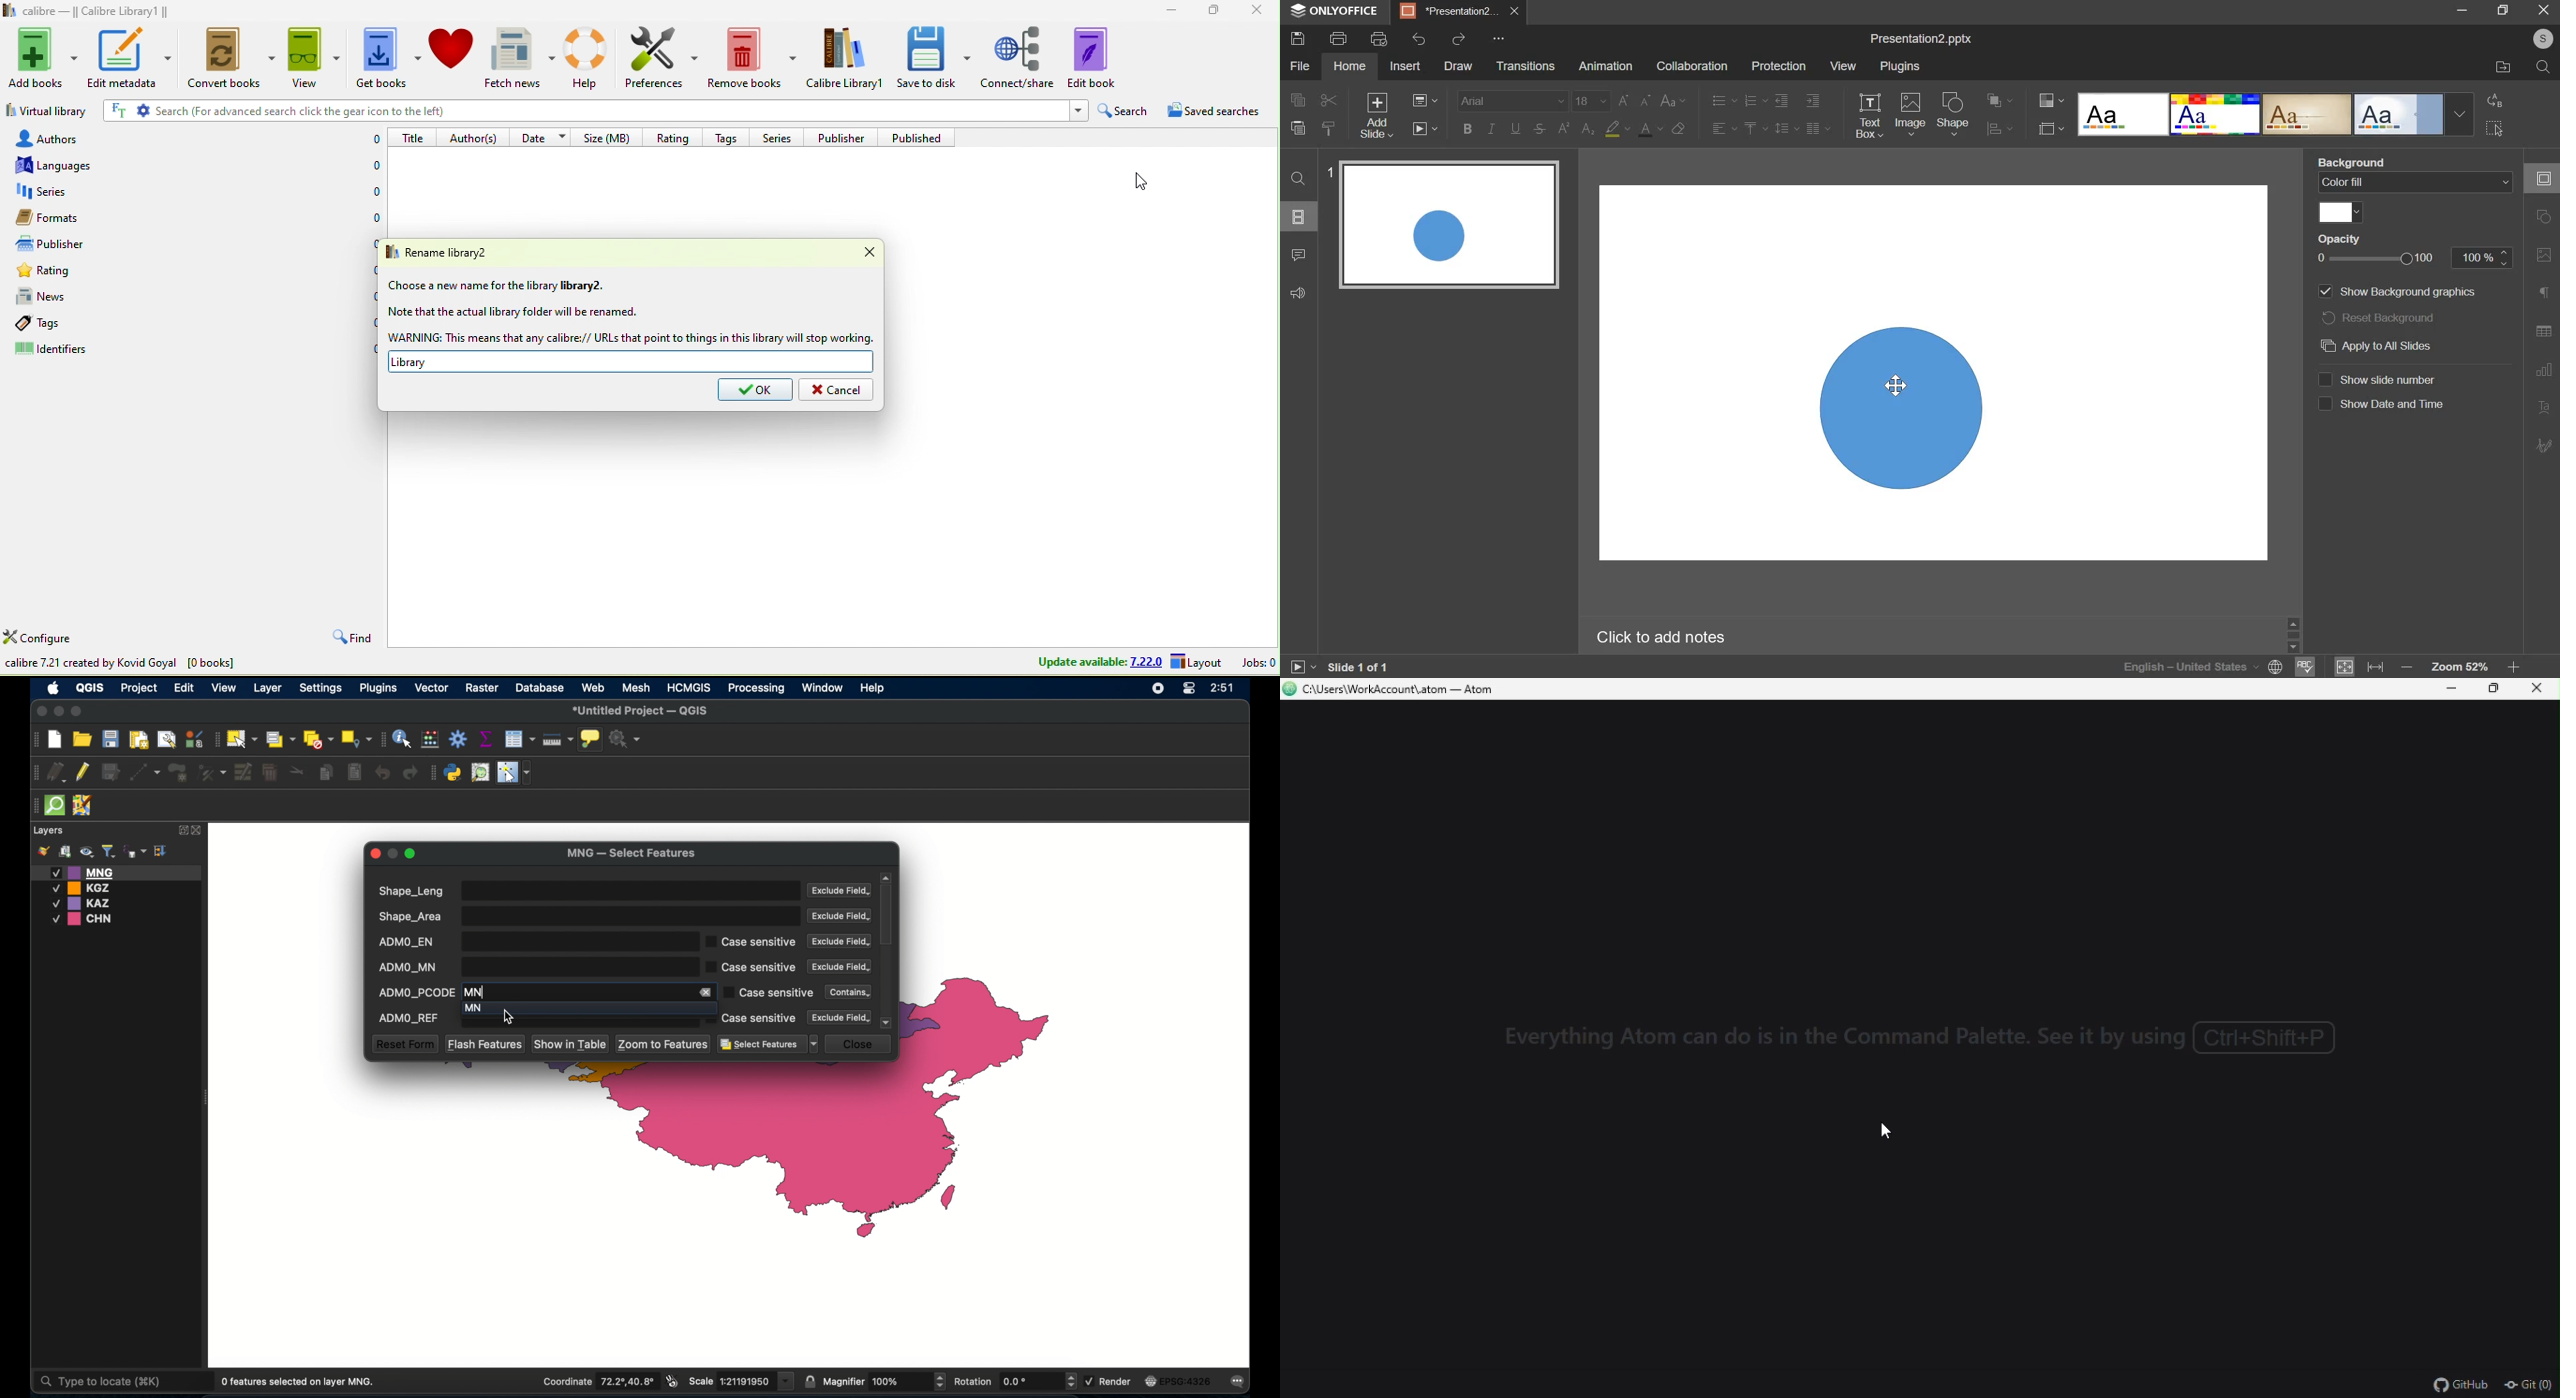 The height and width of the screenshot is (1400, 2576). Describe the element at coordinates (453, 773) in the screenshot. I see `python console` at that location.